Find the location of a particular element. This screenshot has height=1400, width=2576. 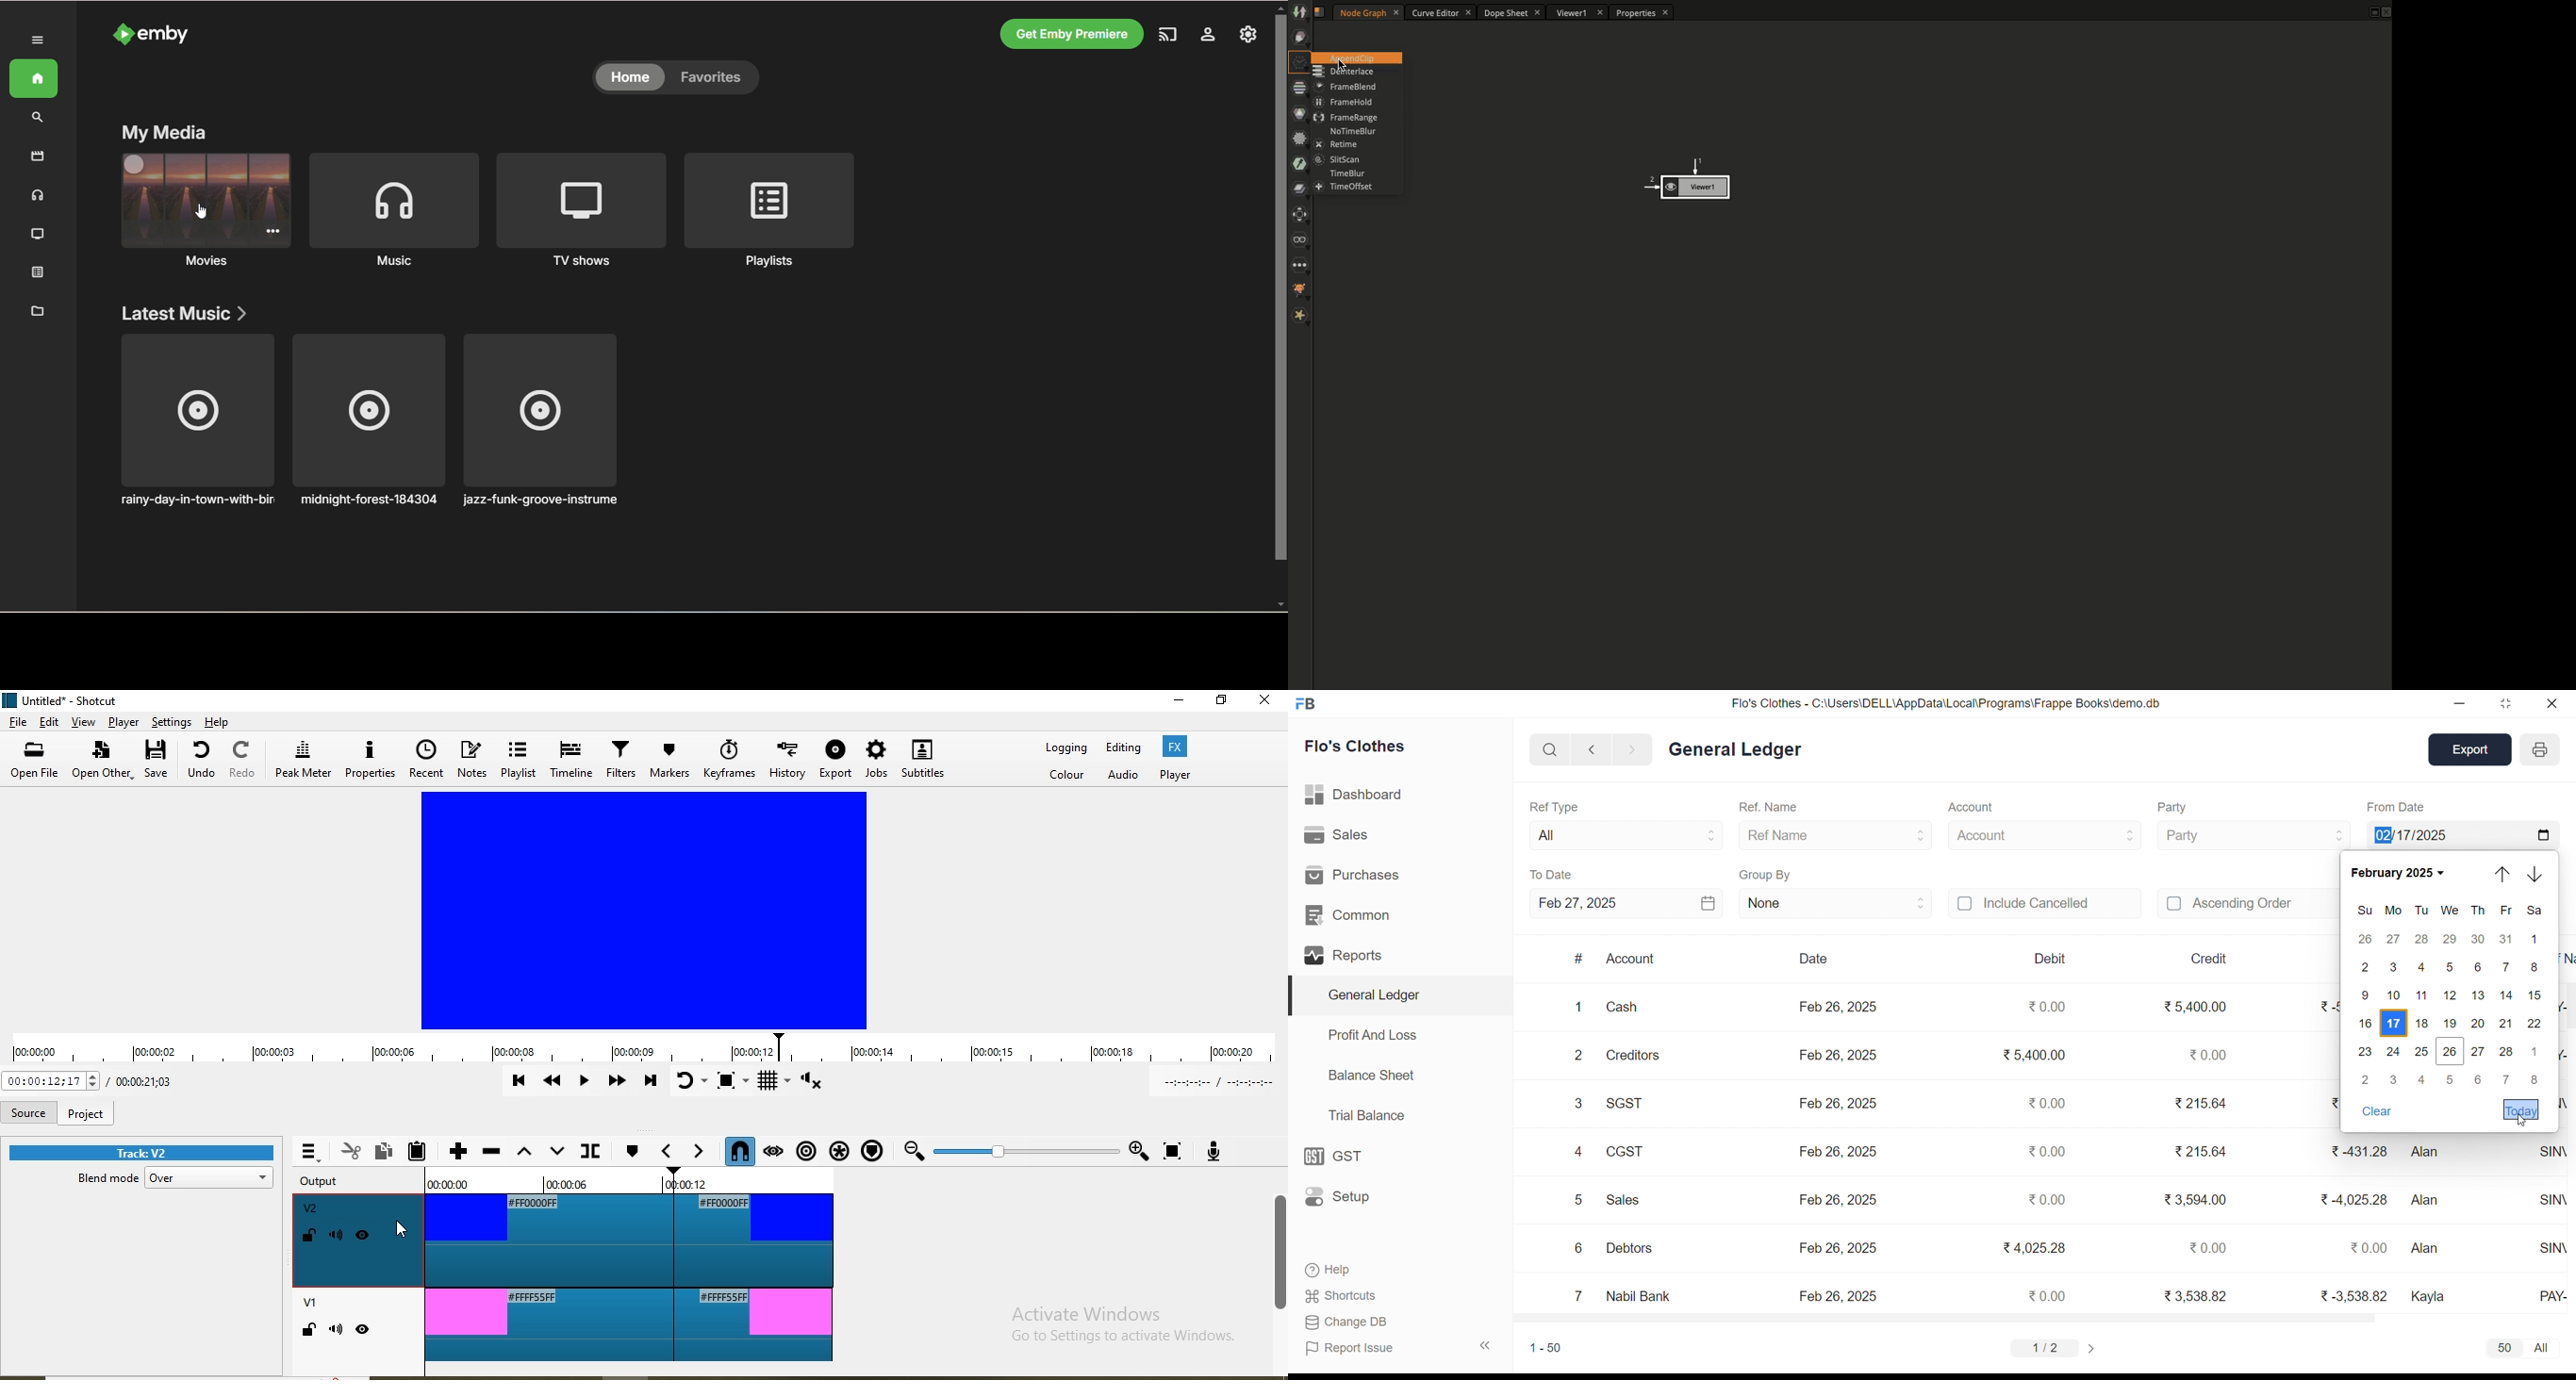

23 is located at coordinates (2364, 1053).